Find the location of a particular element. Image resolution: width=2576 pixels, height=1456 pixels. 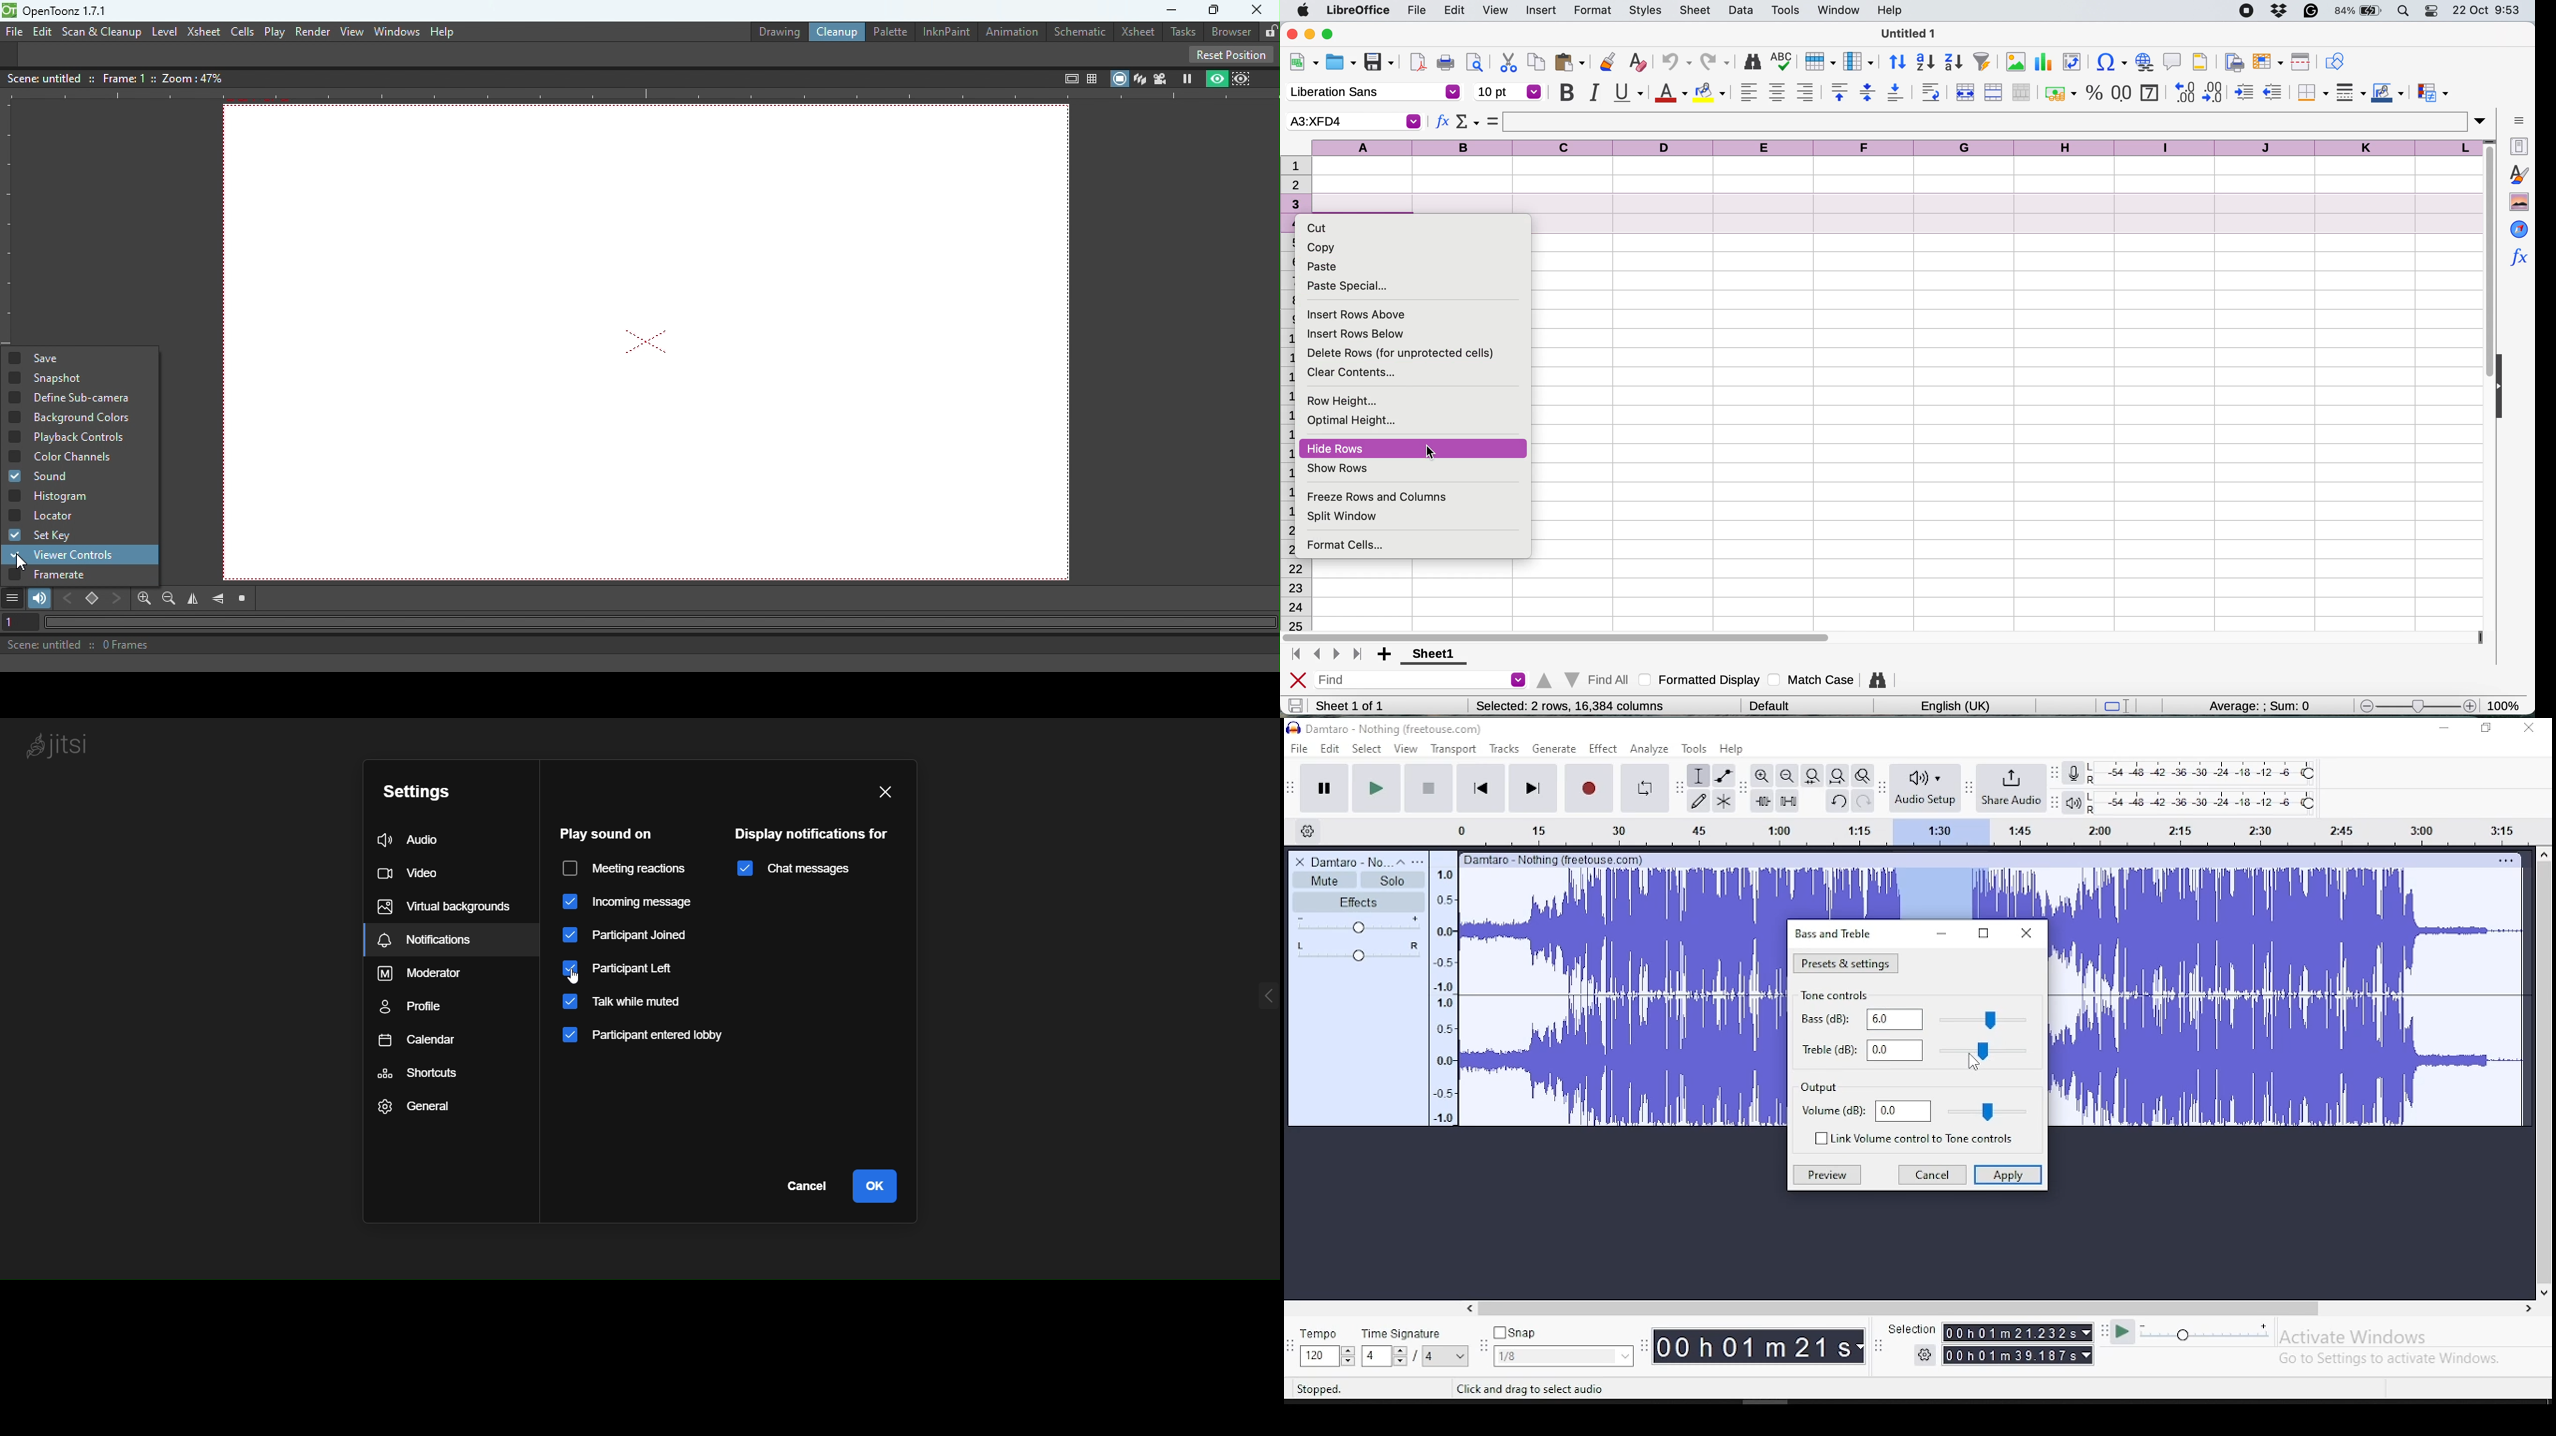

meeting reaction is located at coordinates (627, 870).